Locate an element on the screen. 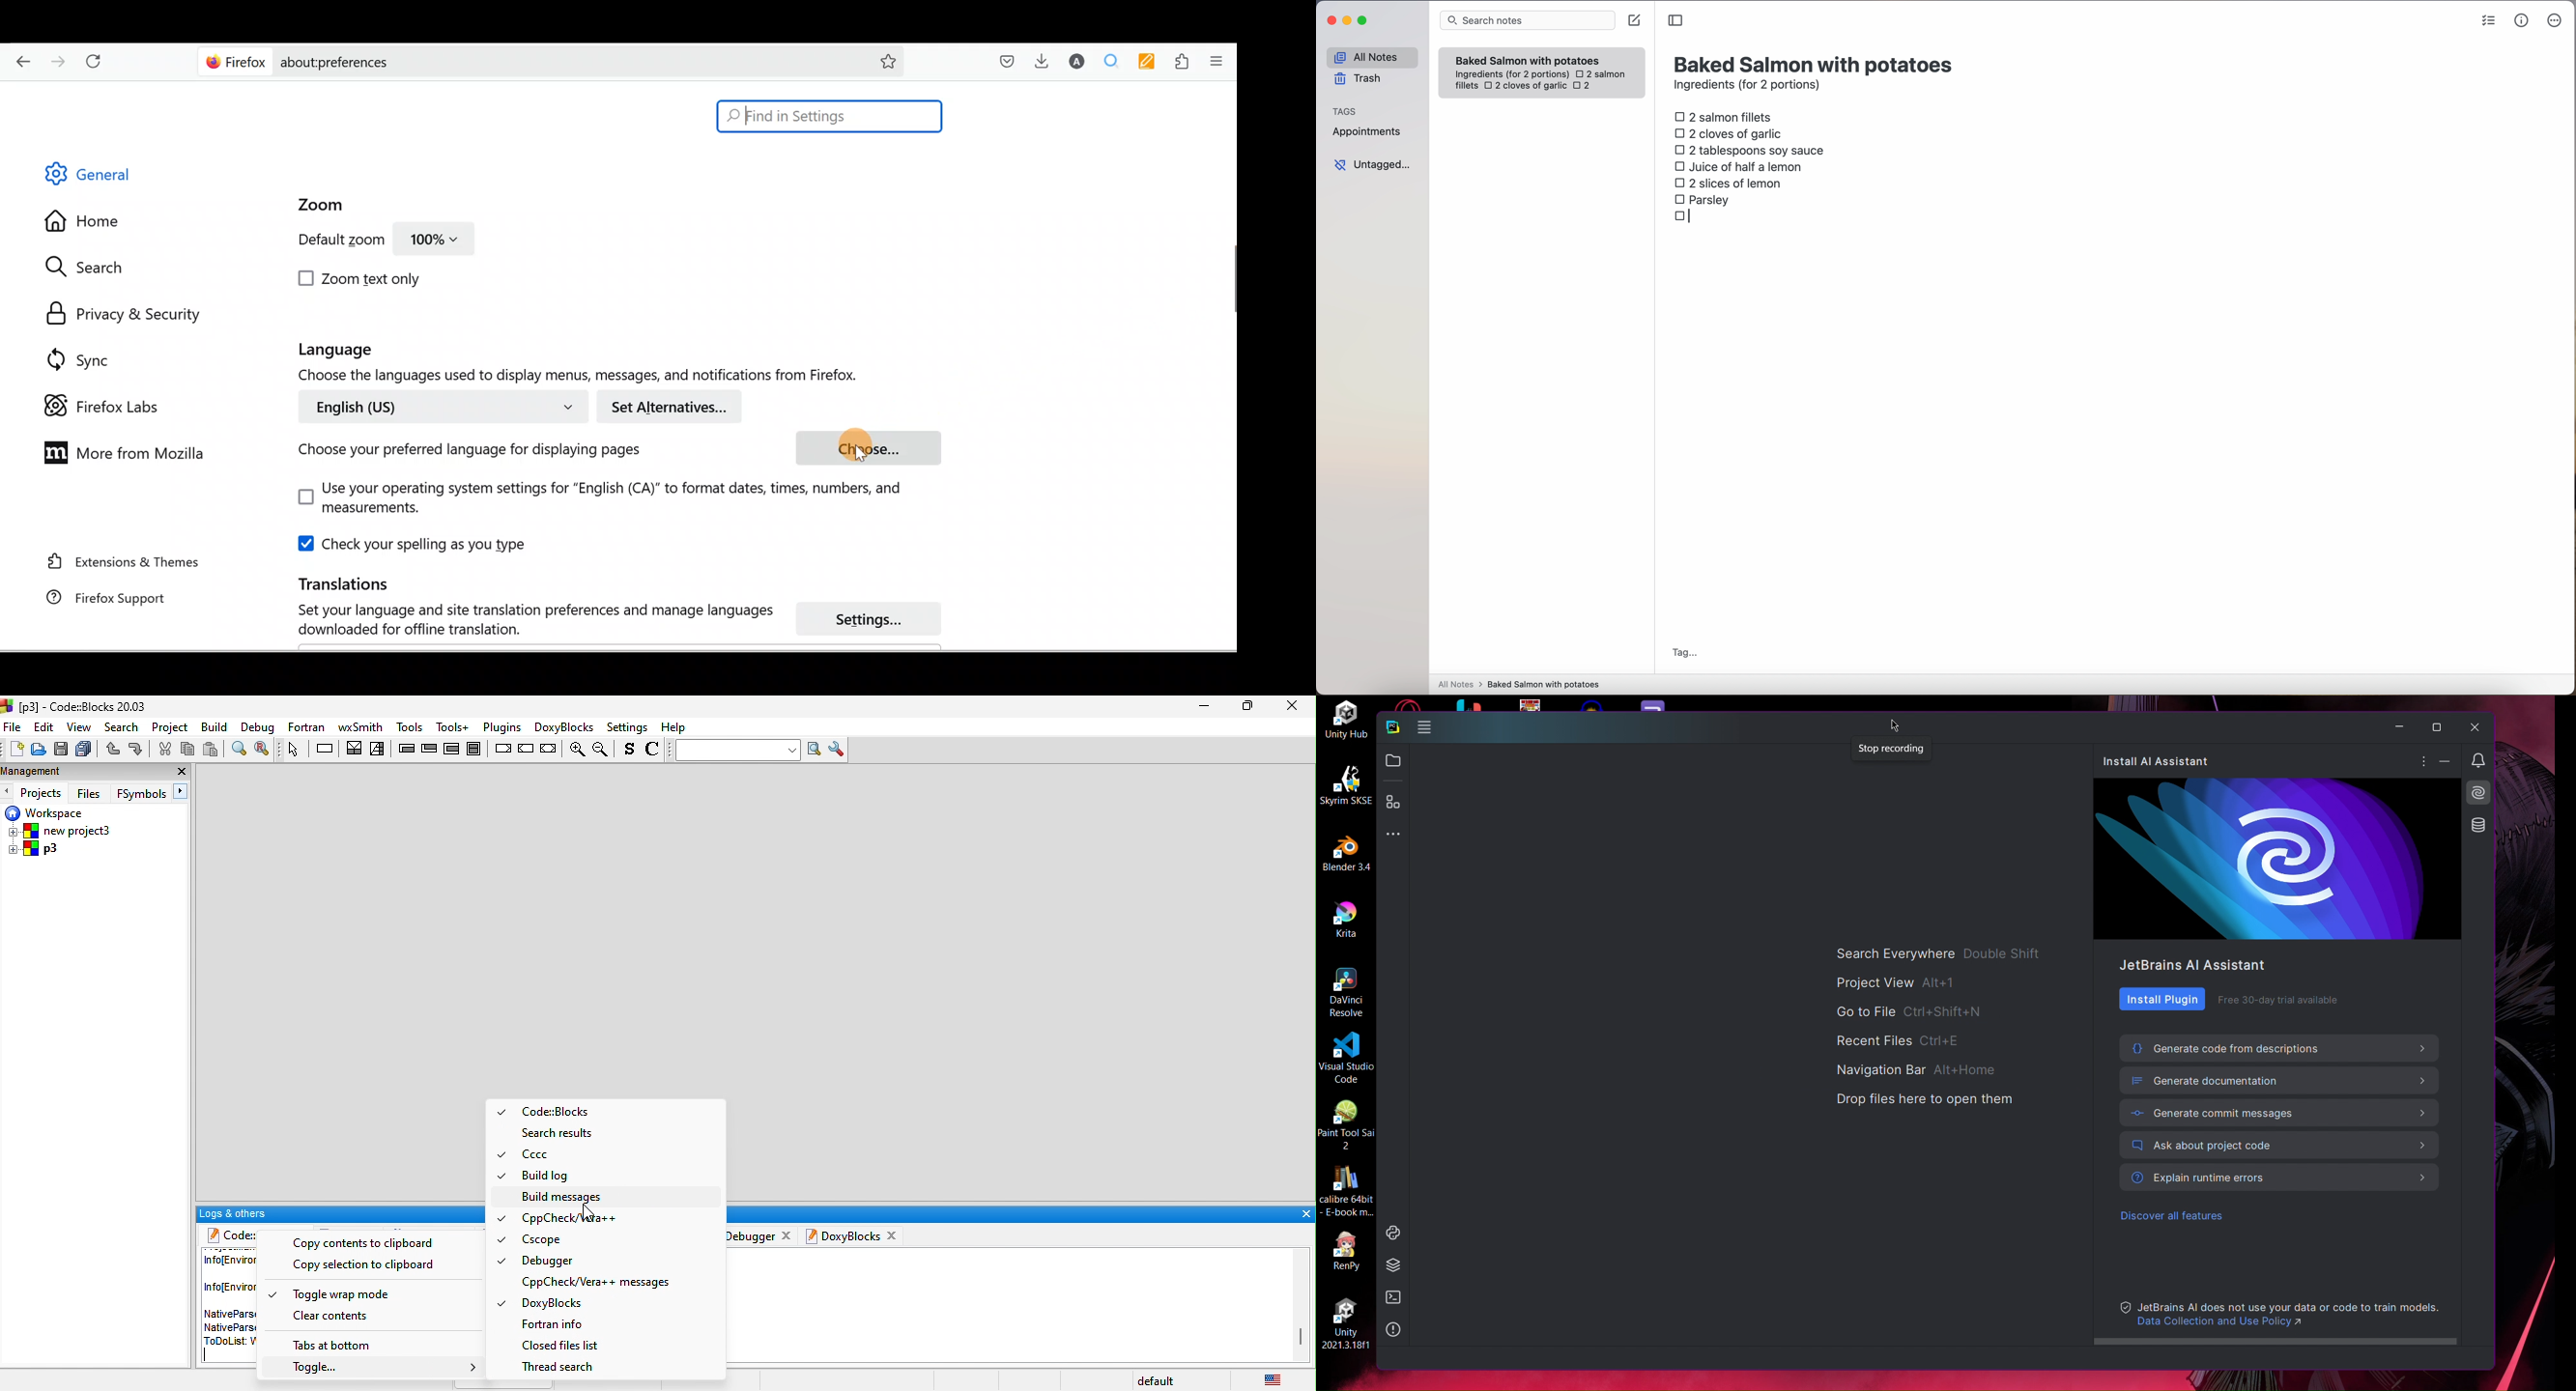 This screenshot has width=2576, height=1400. open is located at coordinates (38, 751).